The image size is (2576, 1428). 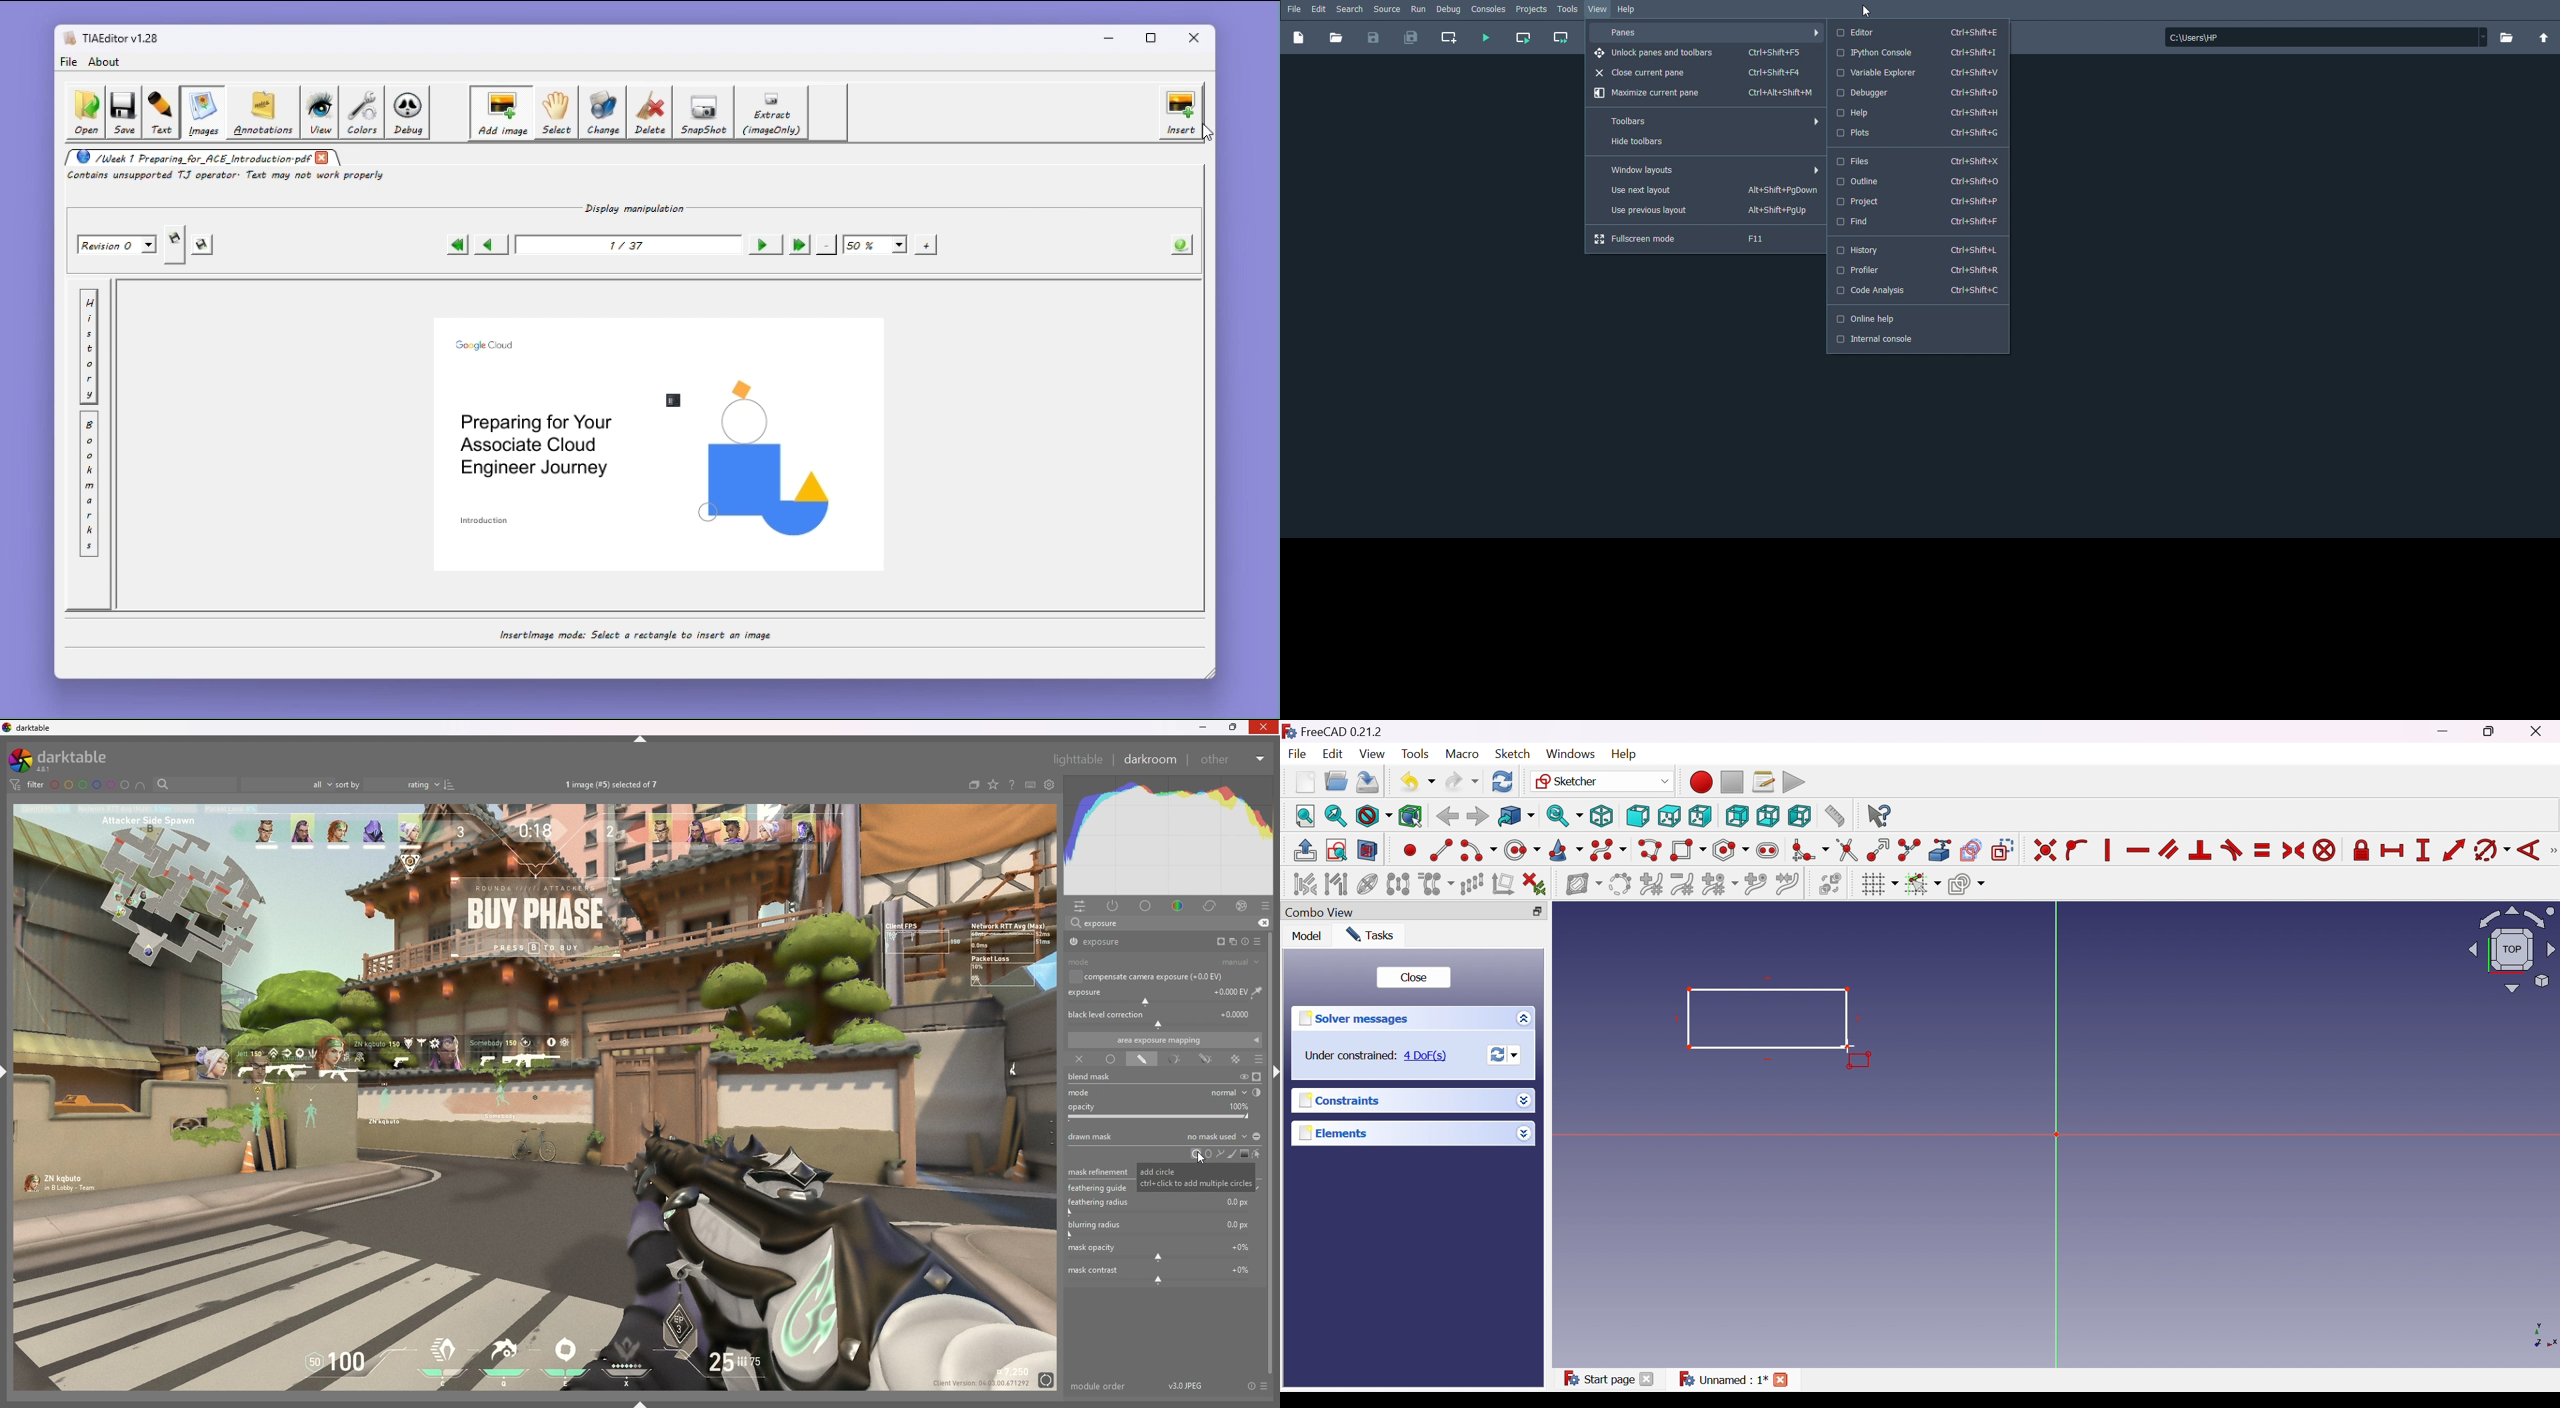 What do you see at coordinates (1502, 883) in the screenshot?
I see `Remove axis alignment` at bounding box center [1502, 883].